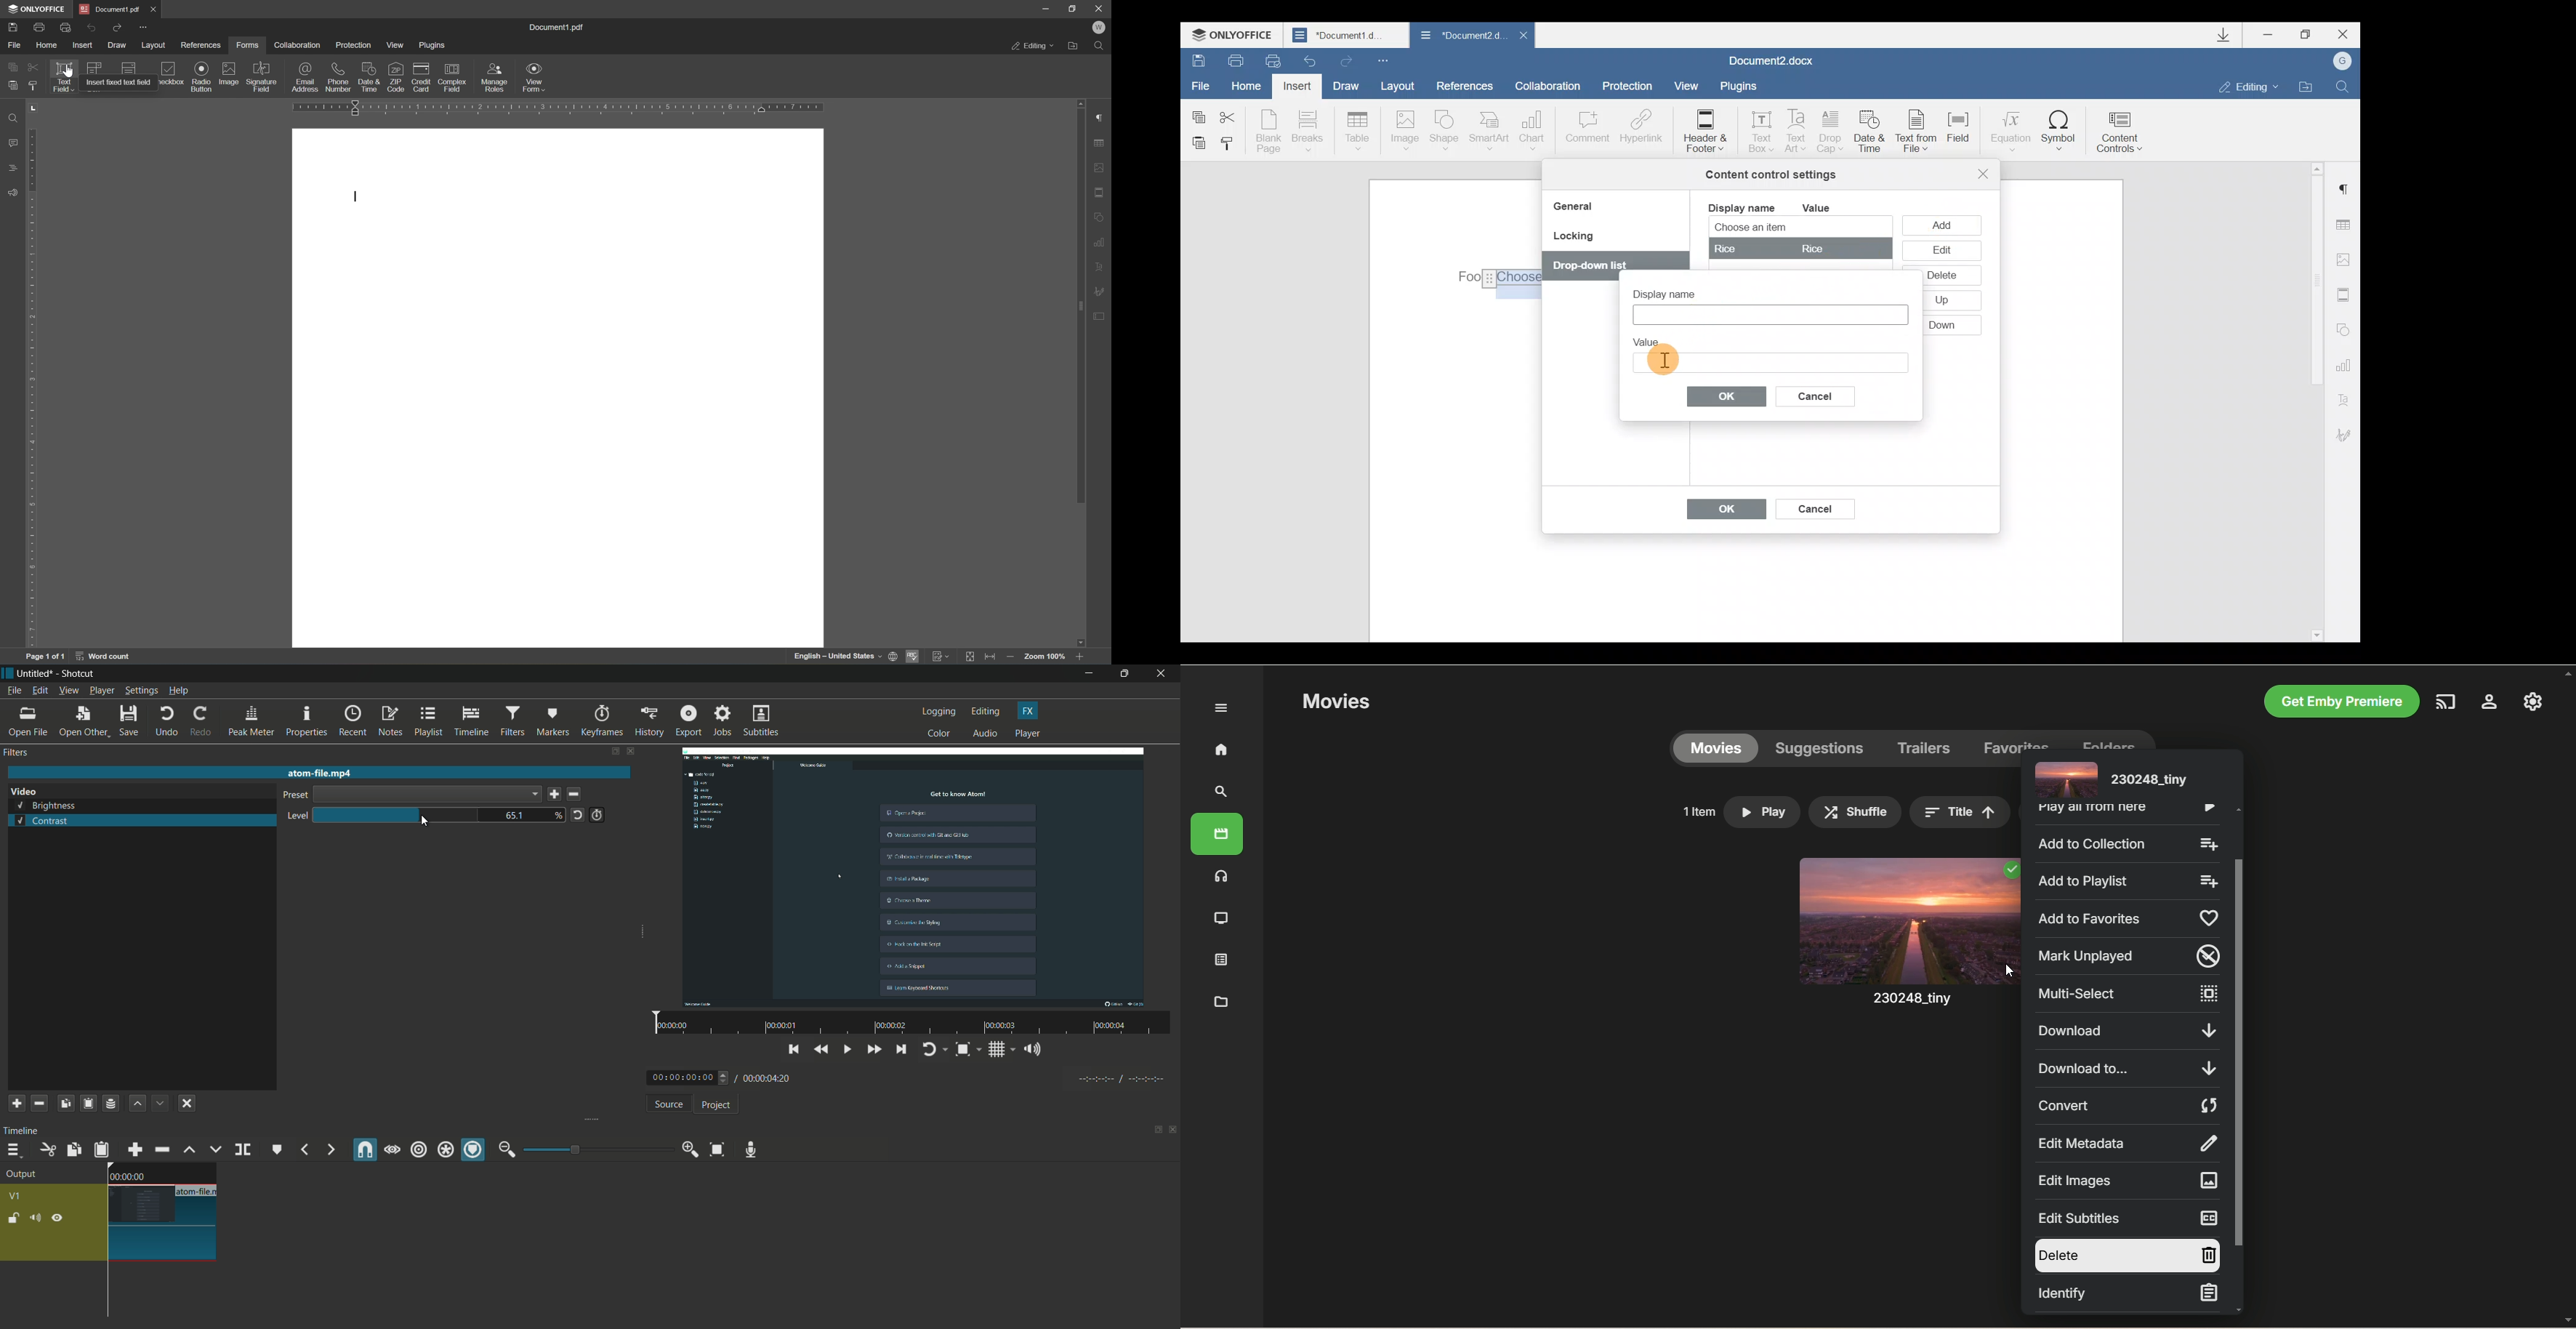  Describe the element at coordinates (1358, 132) in the screenshot. I see `Table` at that location.